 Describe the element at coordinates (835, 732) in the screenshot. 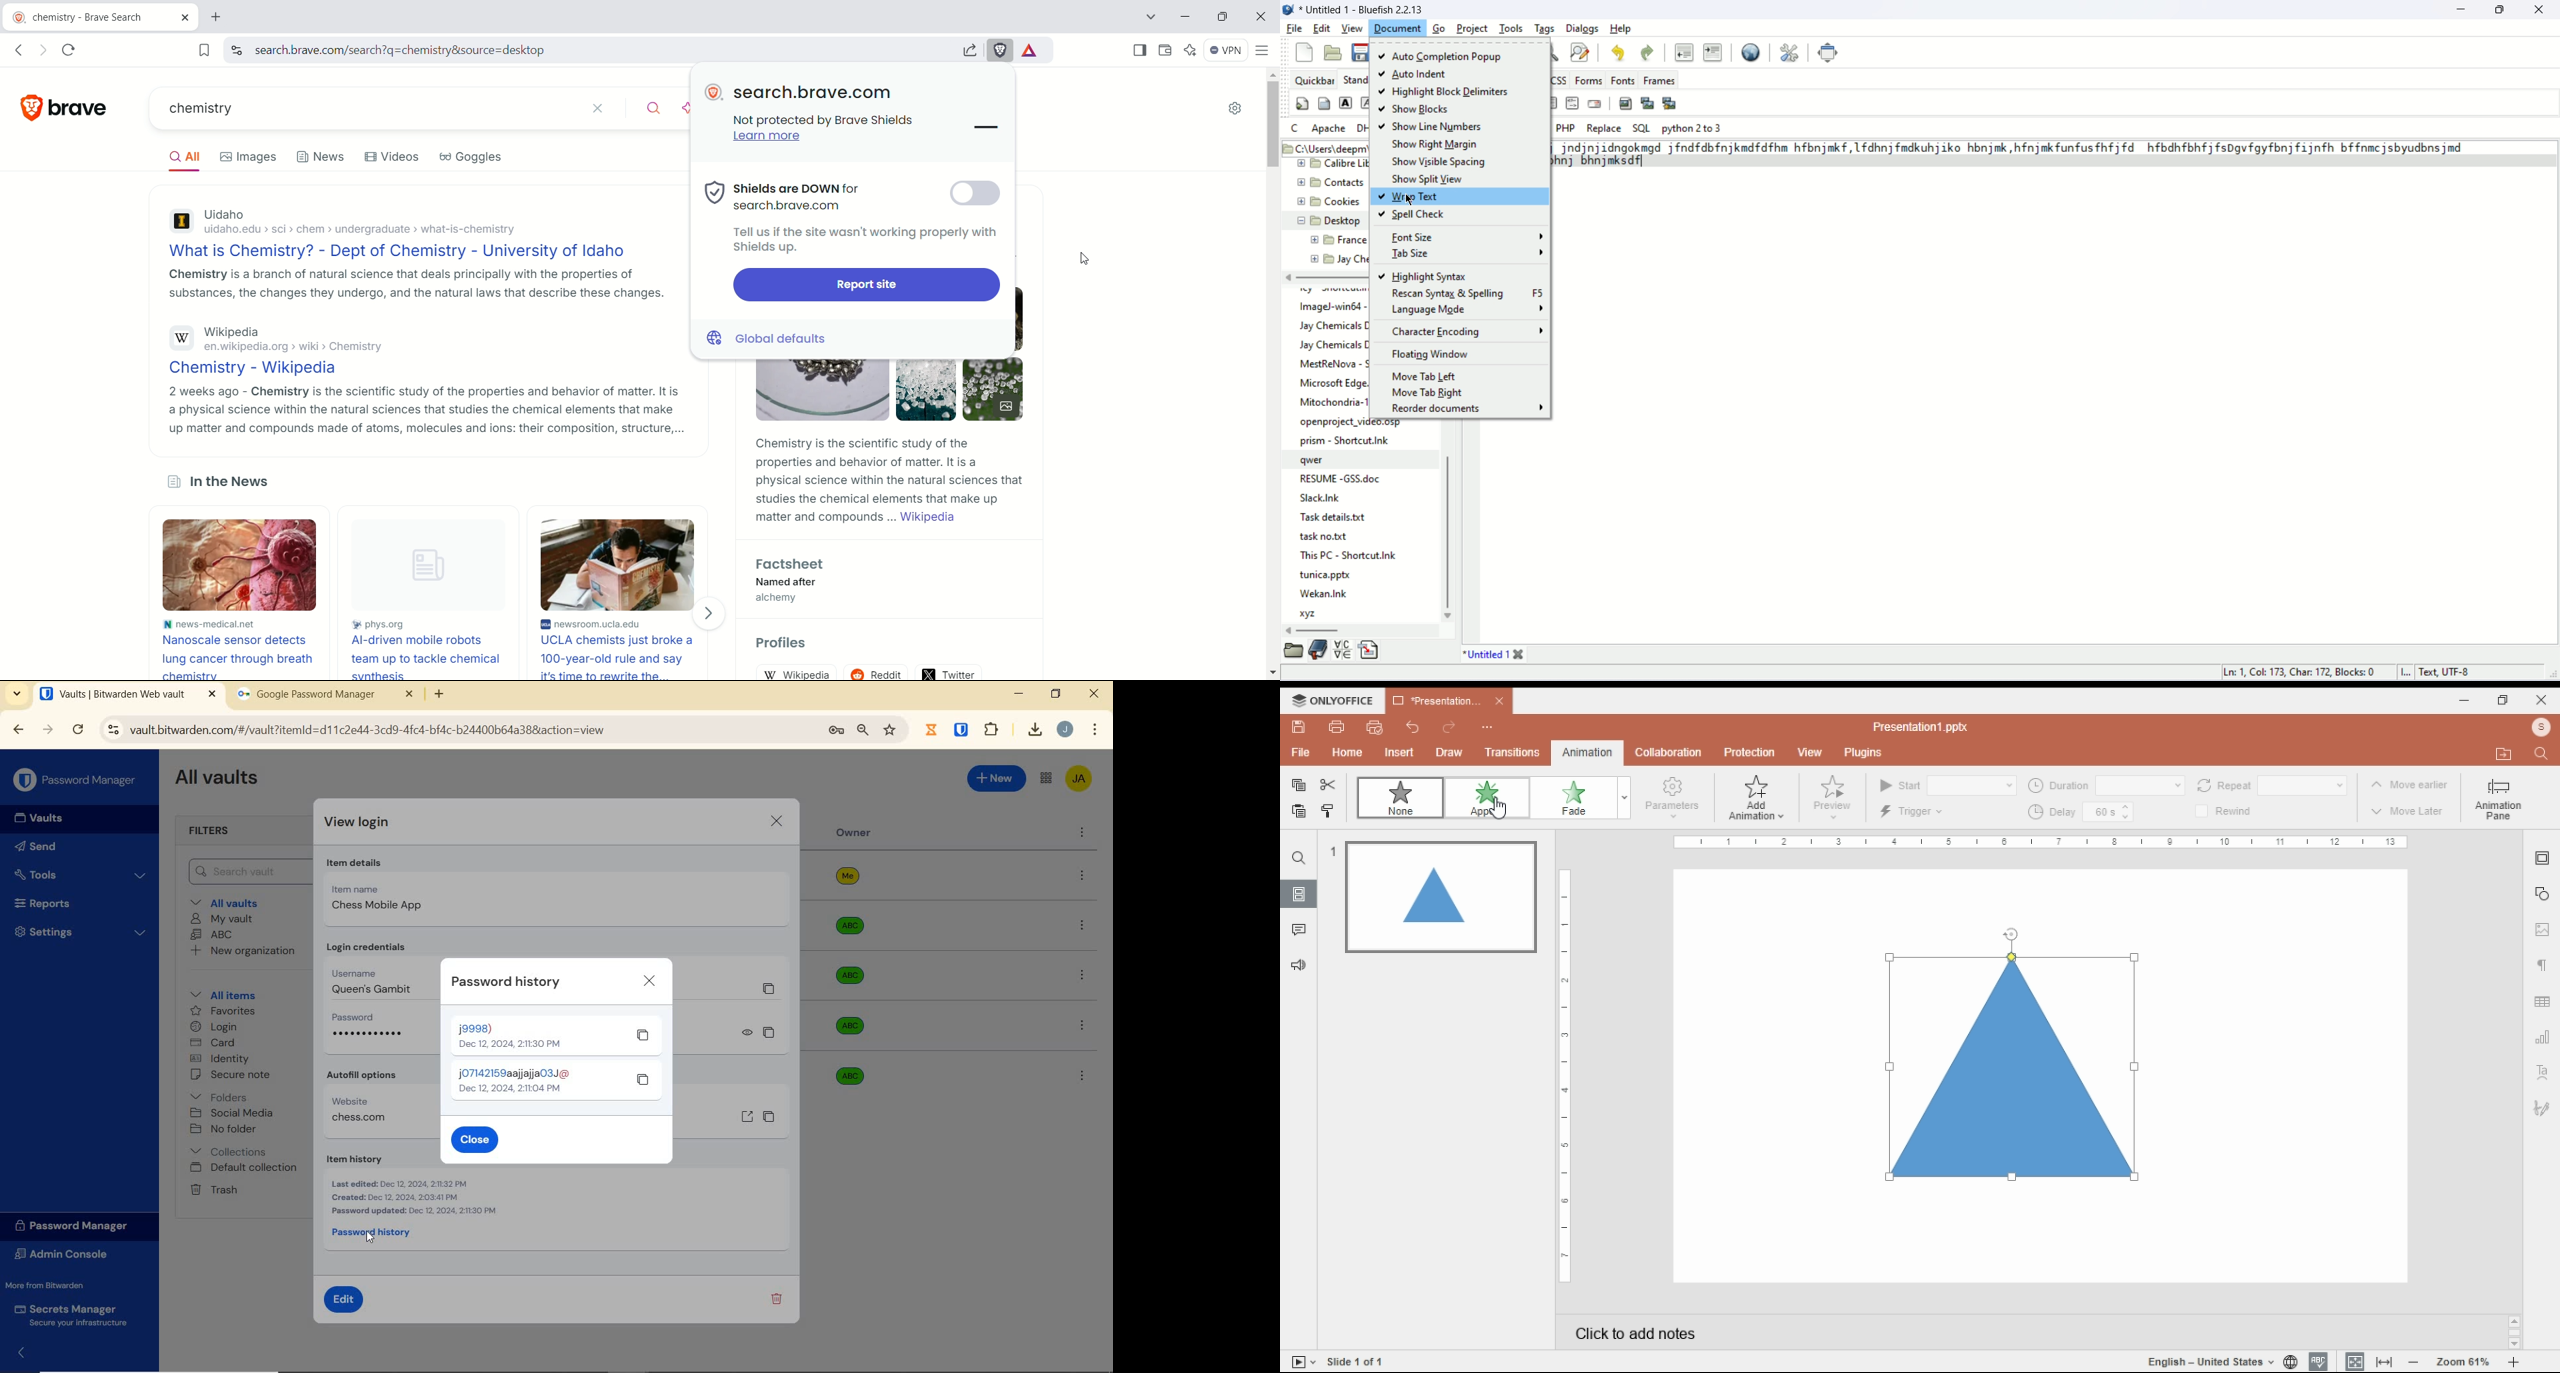

I see `manage passwords` at that location.